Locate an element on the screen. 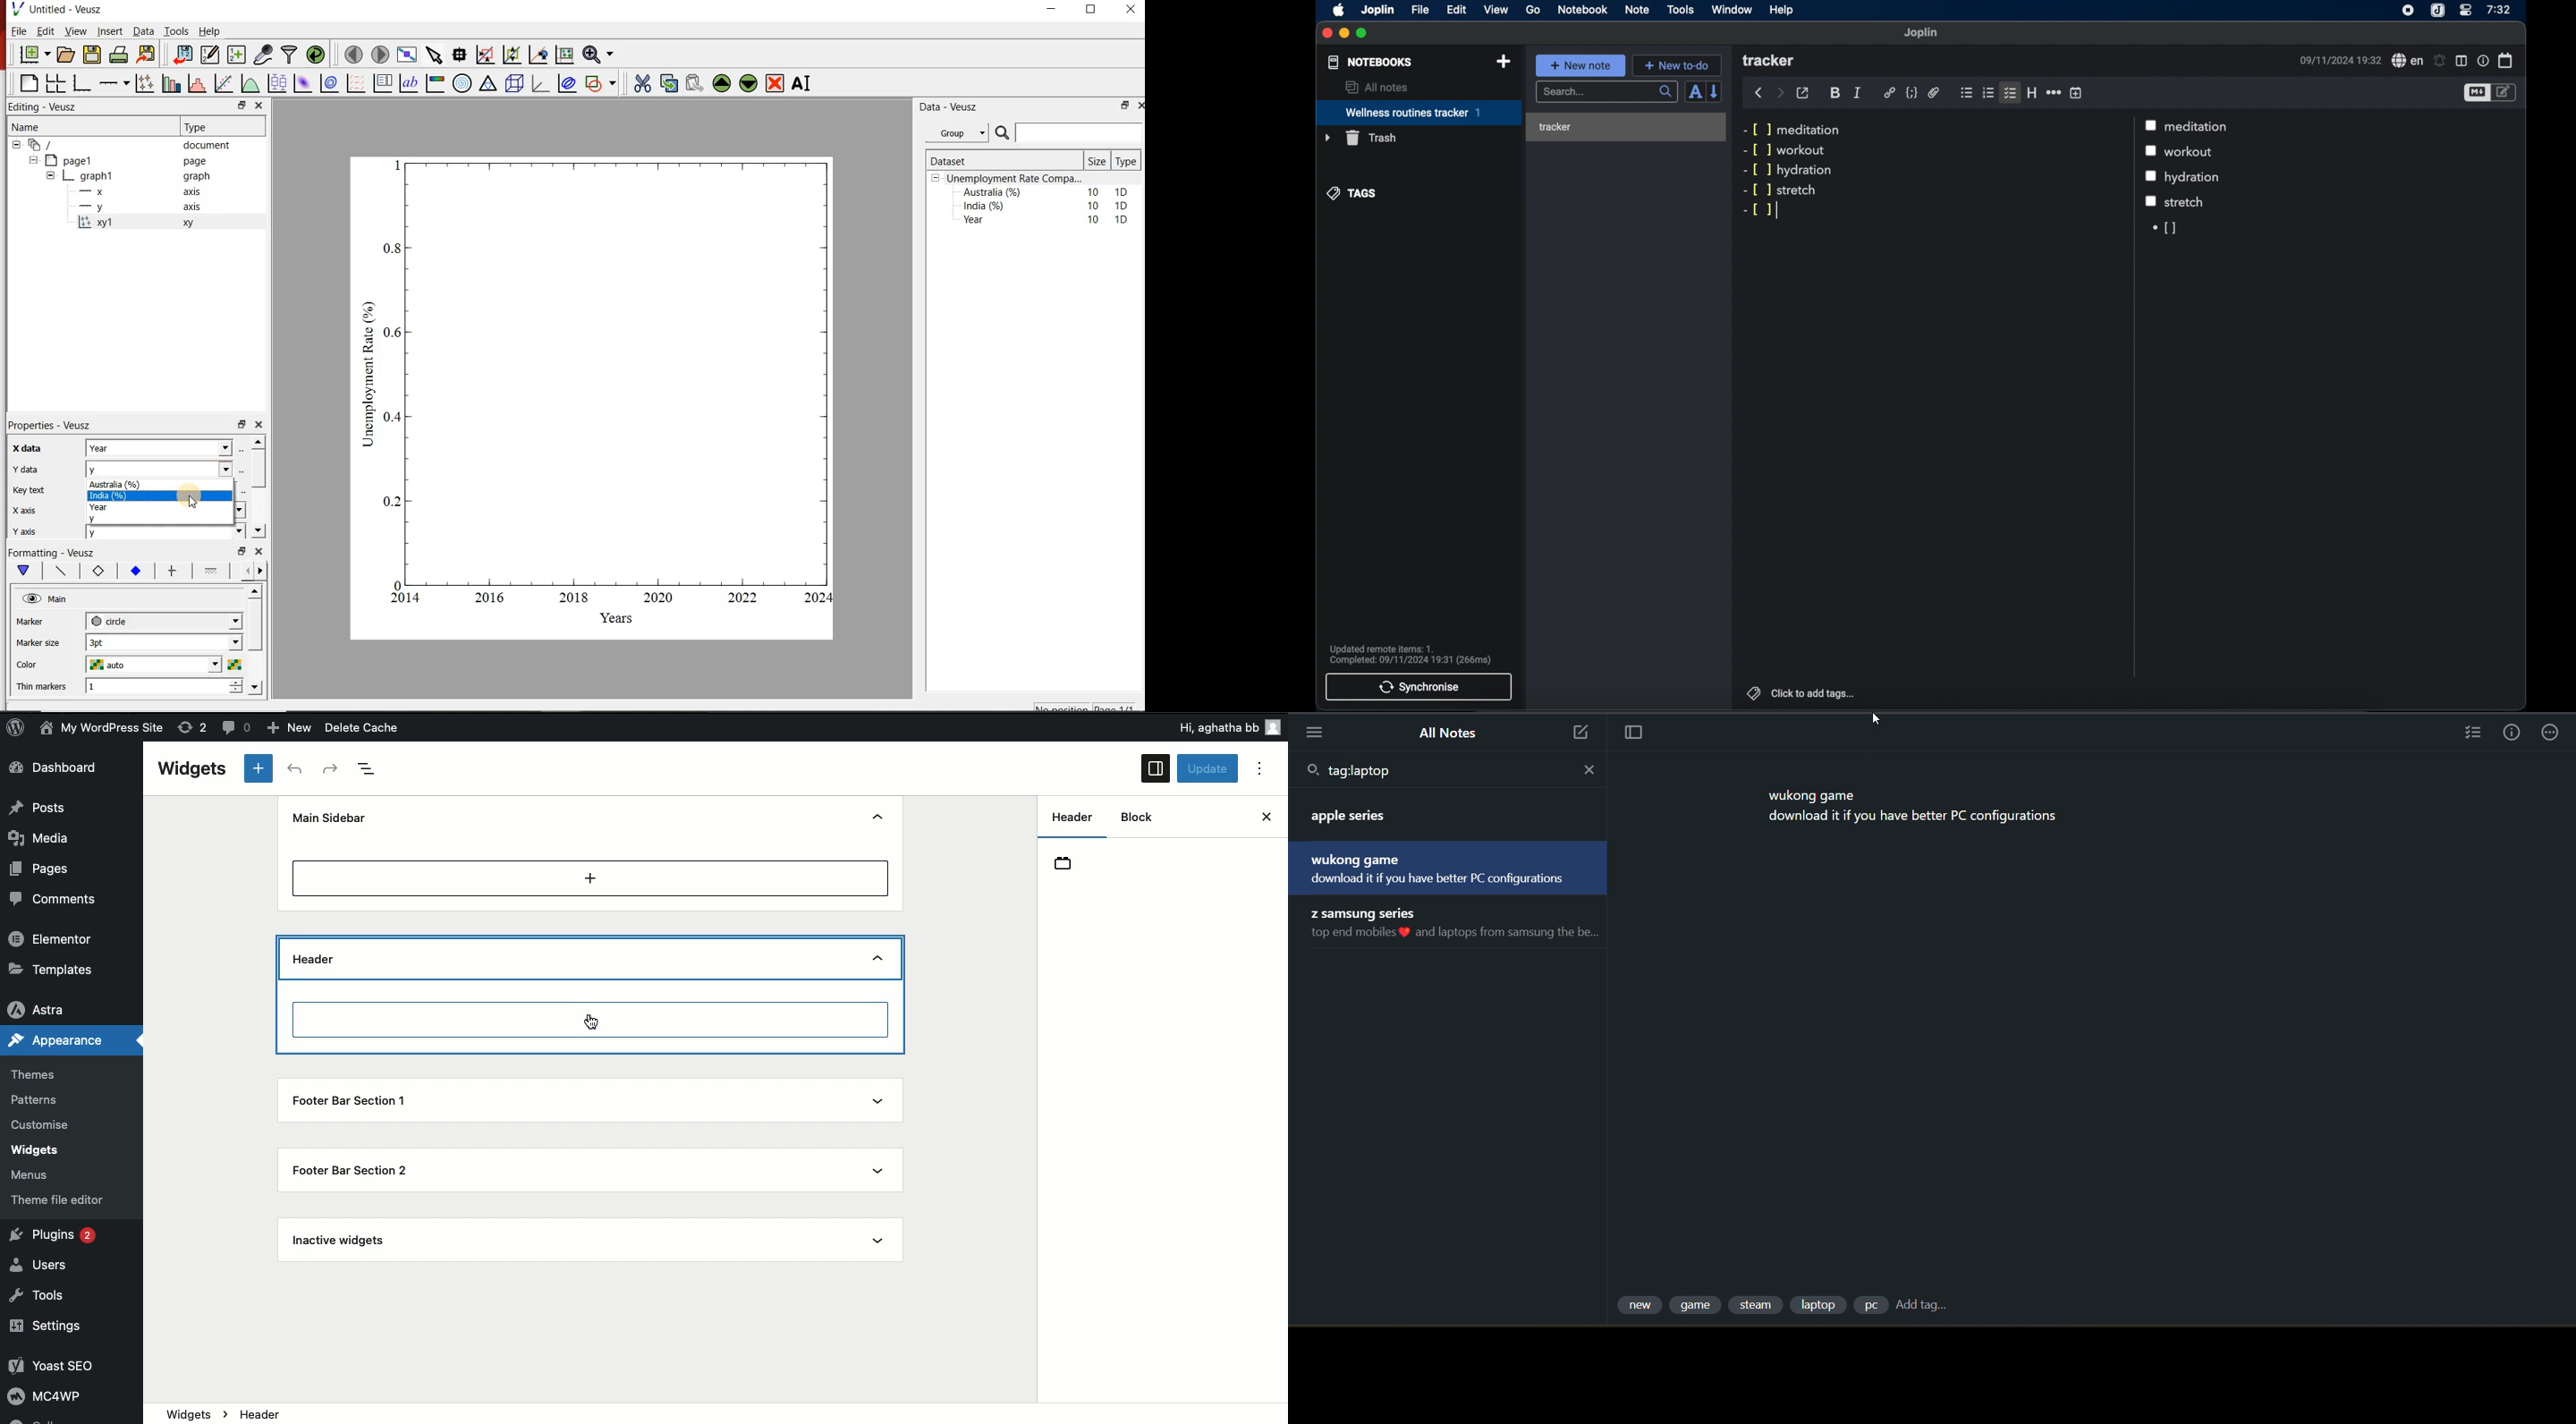 The image size is (2576, 1428). Data - Veusz is located at coordinates (962, 107).